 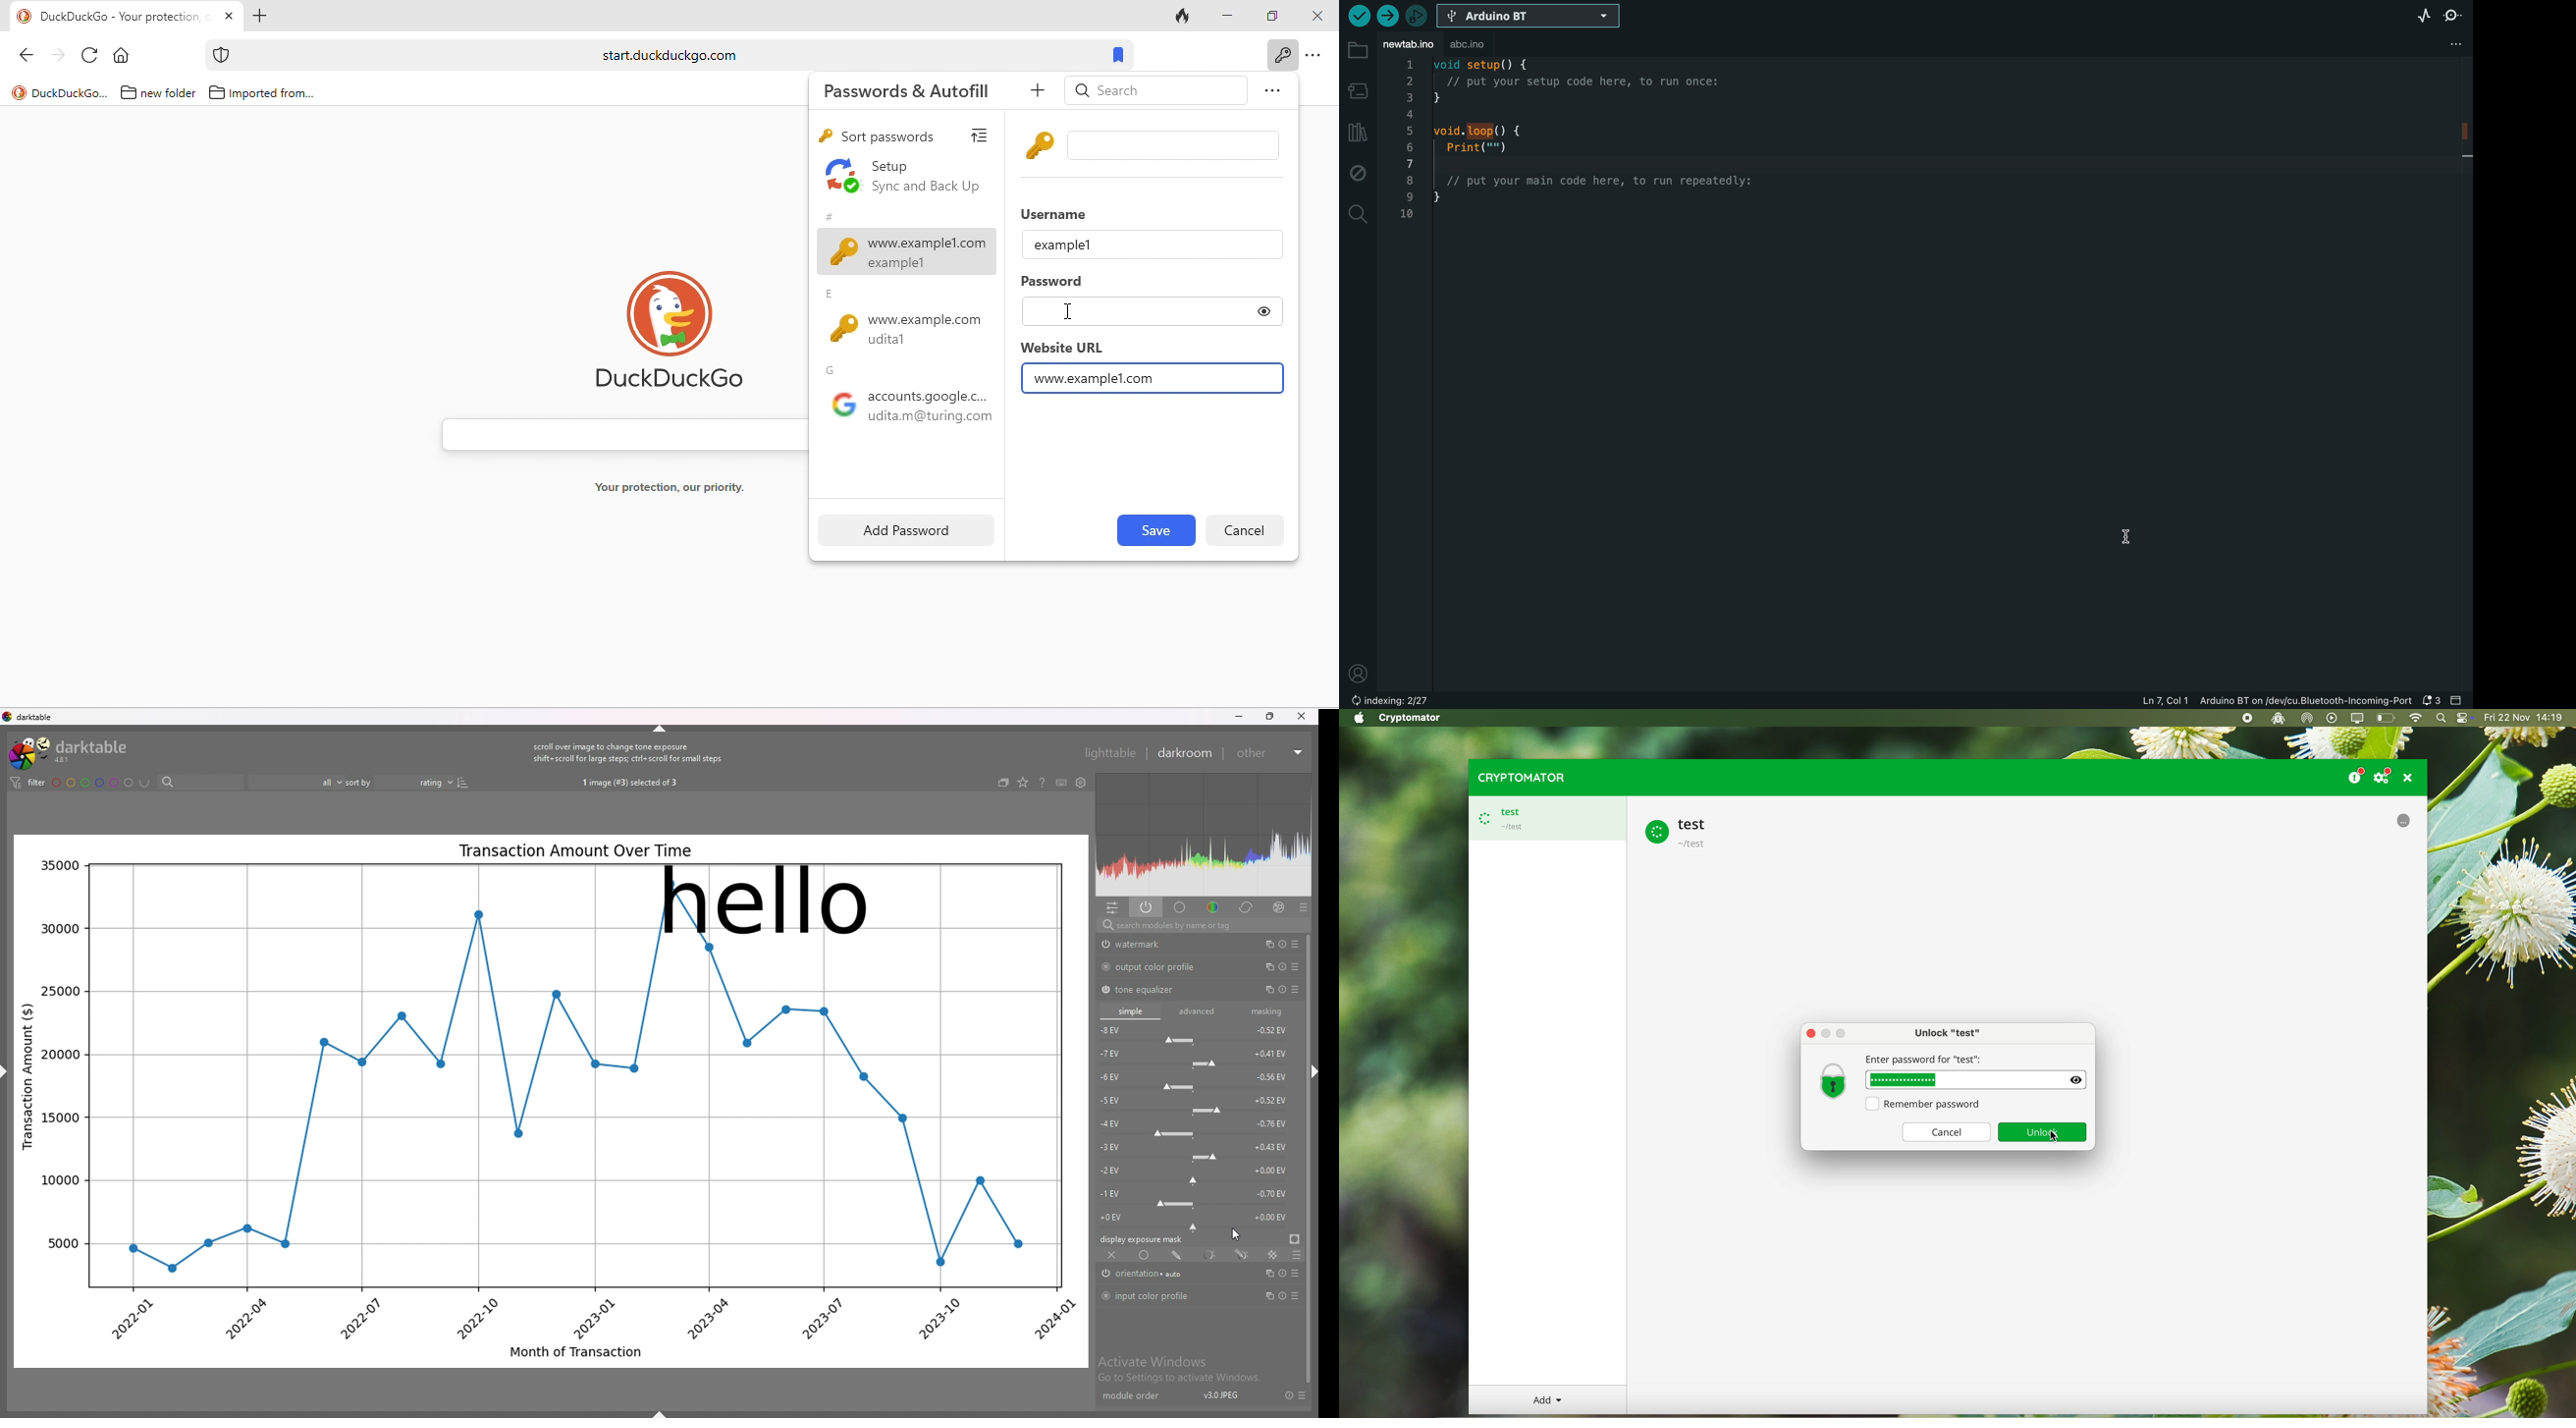 What do you see at coordinates (1224, 14) in the screenshot?
I see `minimize` at bounding box center [1224, 14].